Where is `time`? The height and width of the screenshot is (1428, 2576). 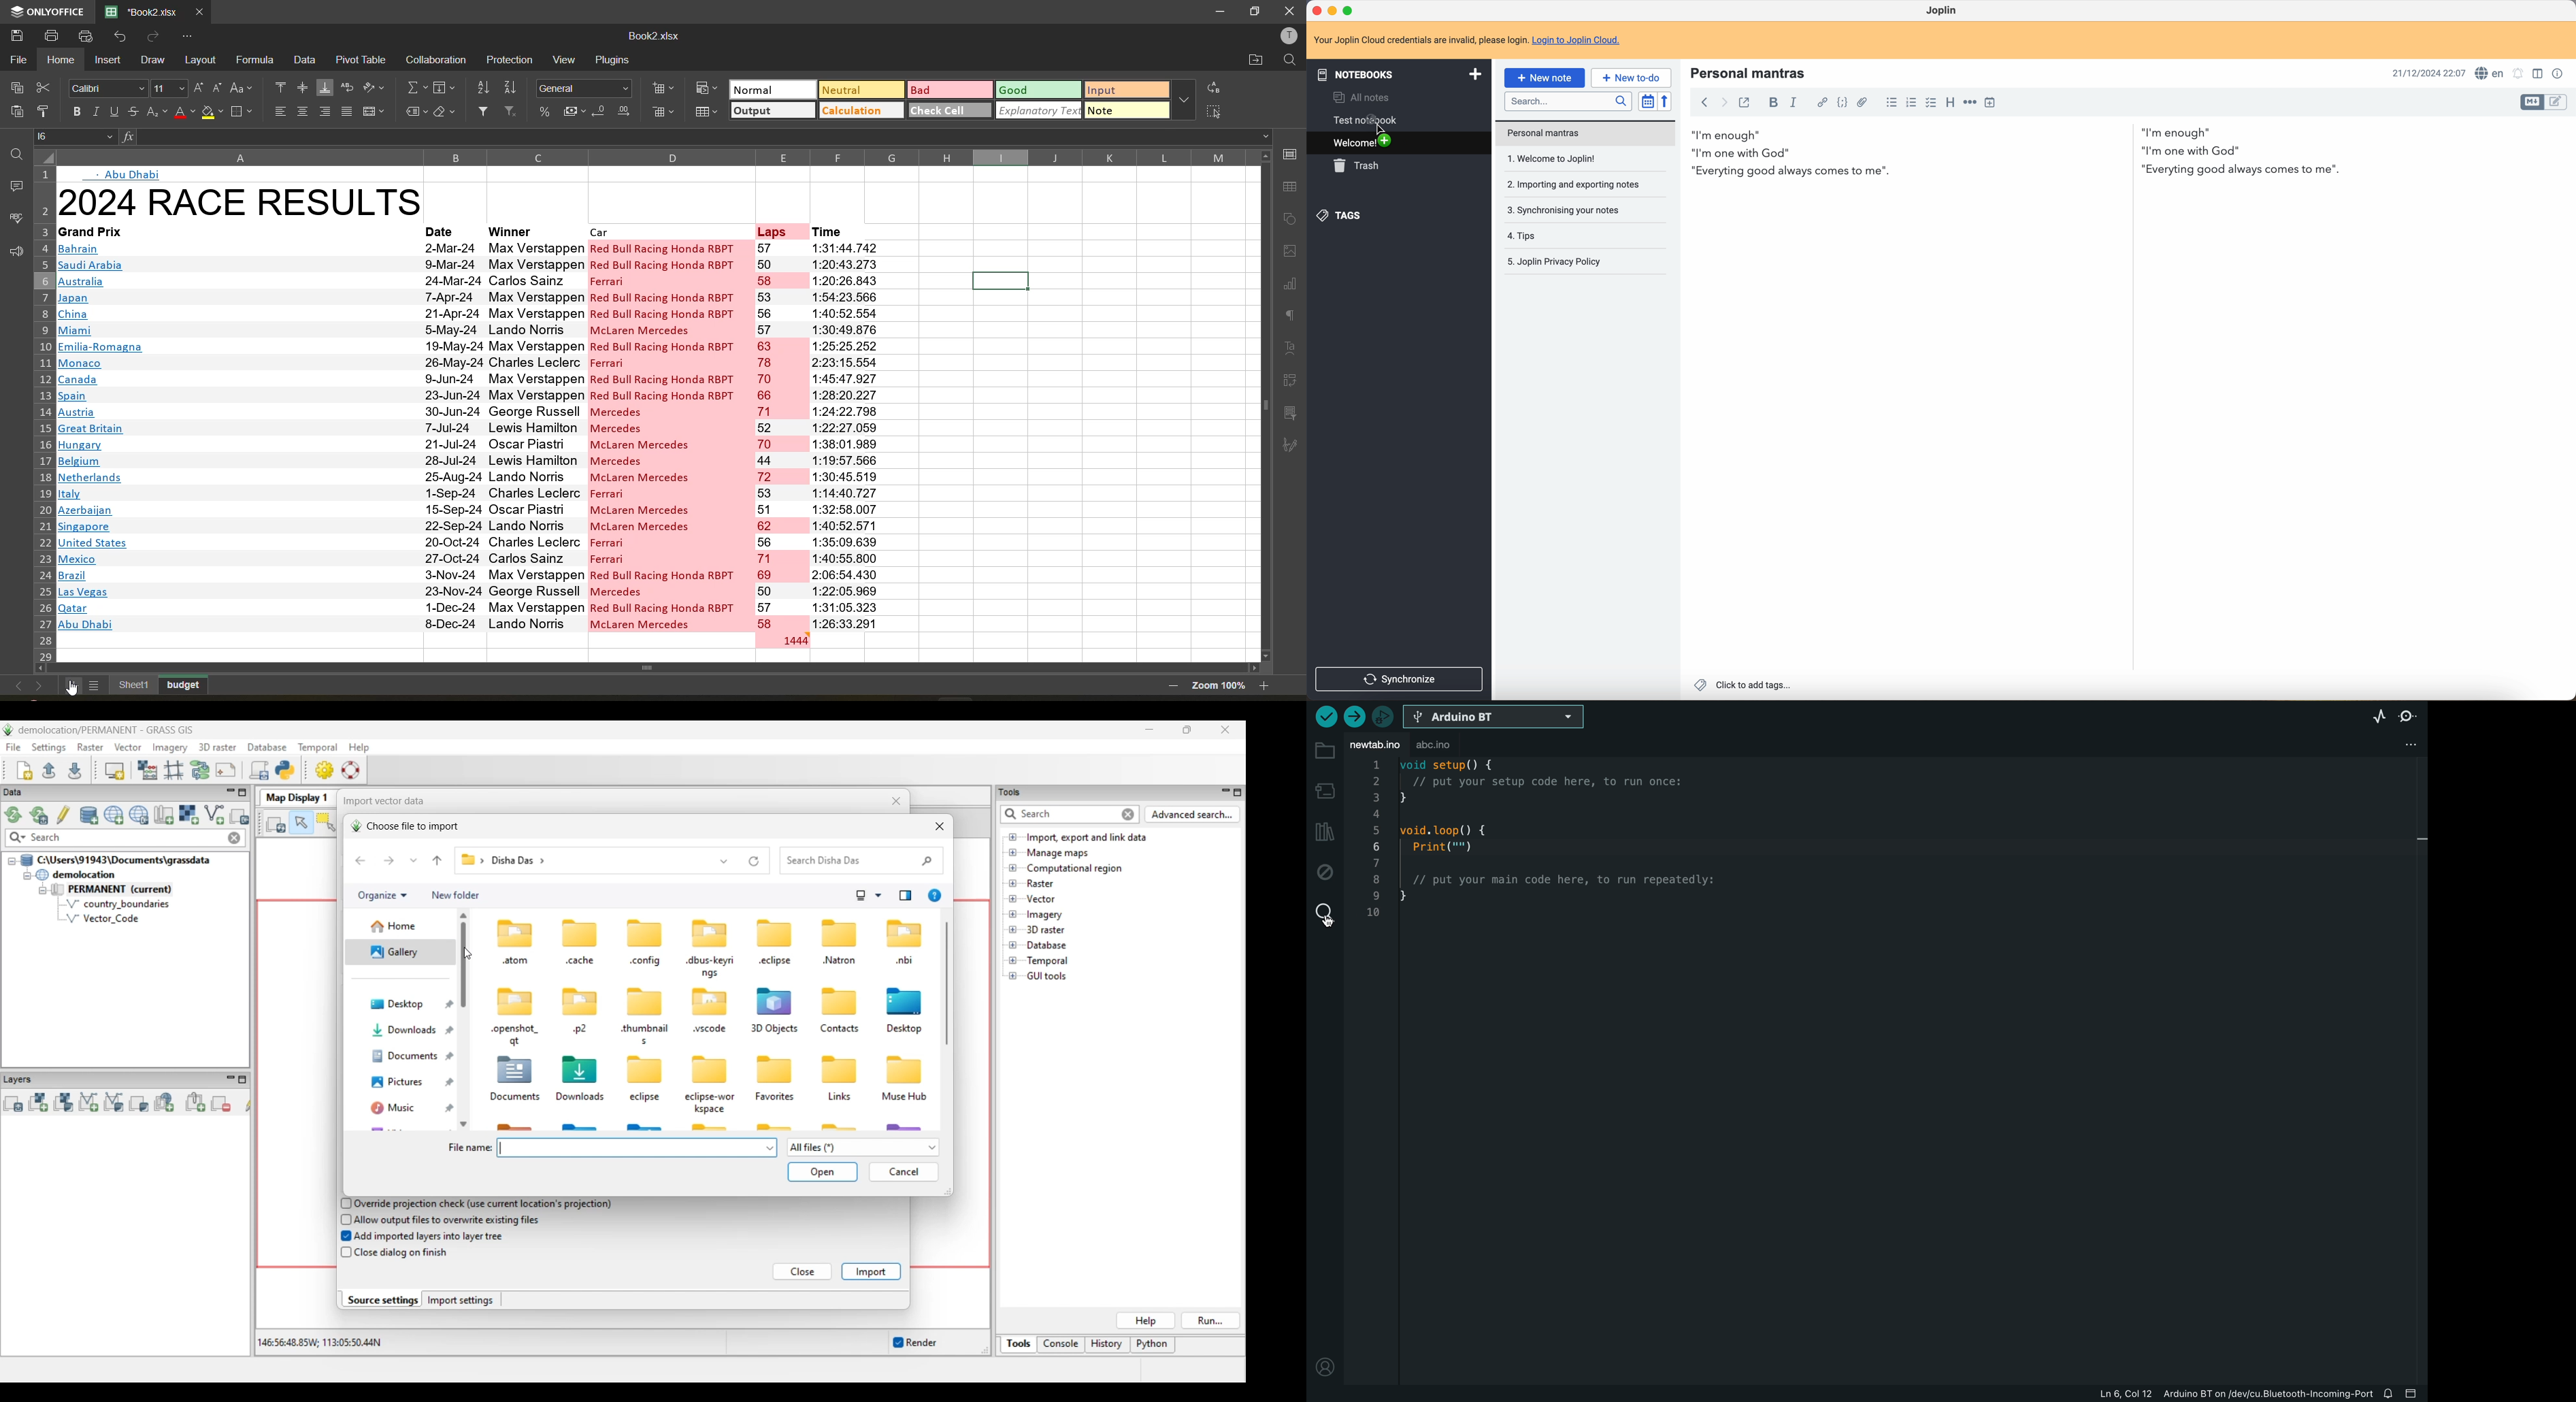 time is located at coordinates (848, 231).